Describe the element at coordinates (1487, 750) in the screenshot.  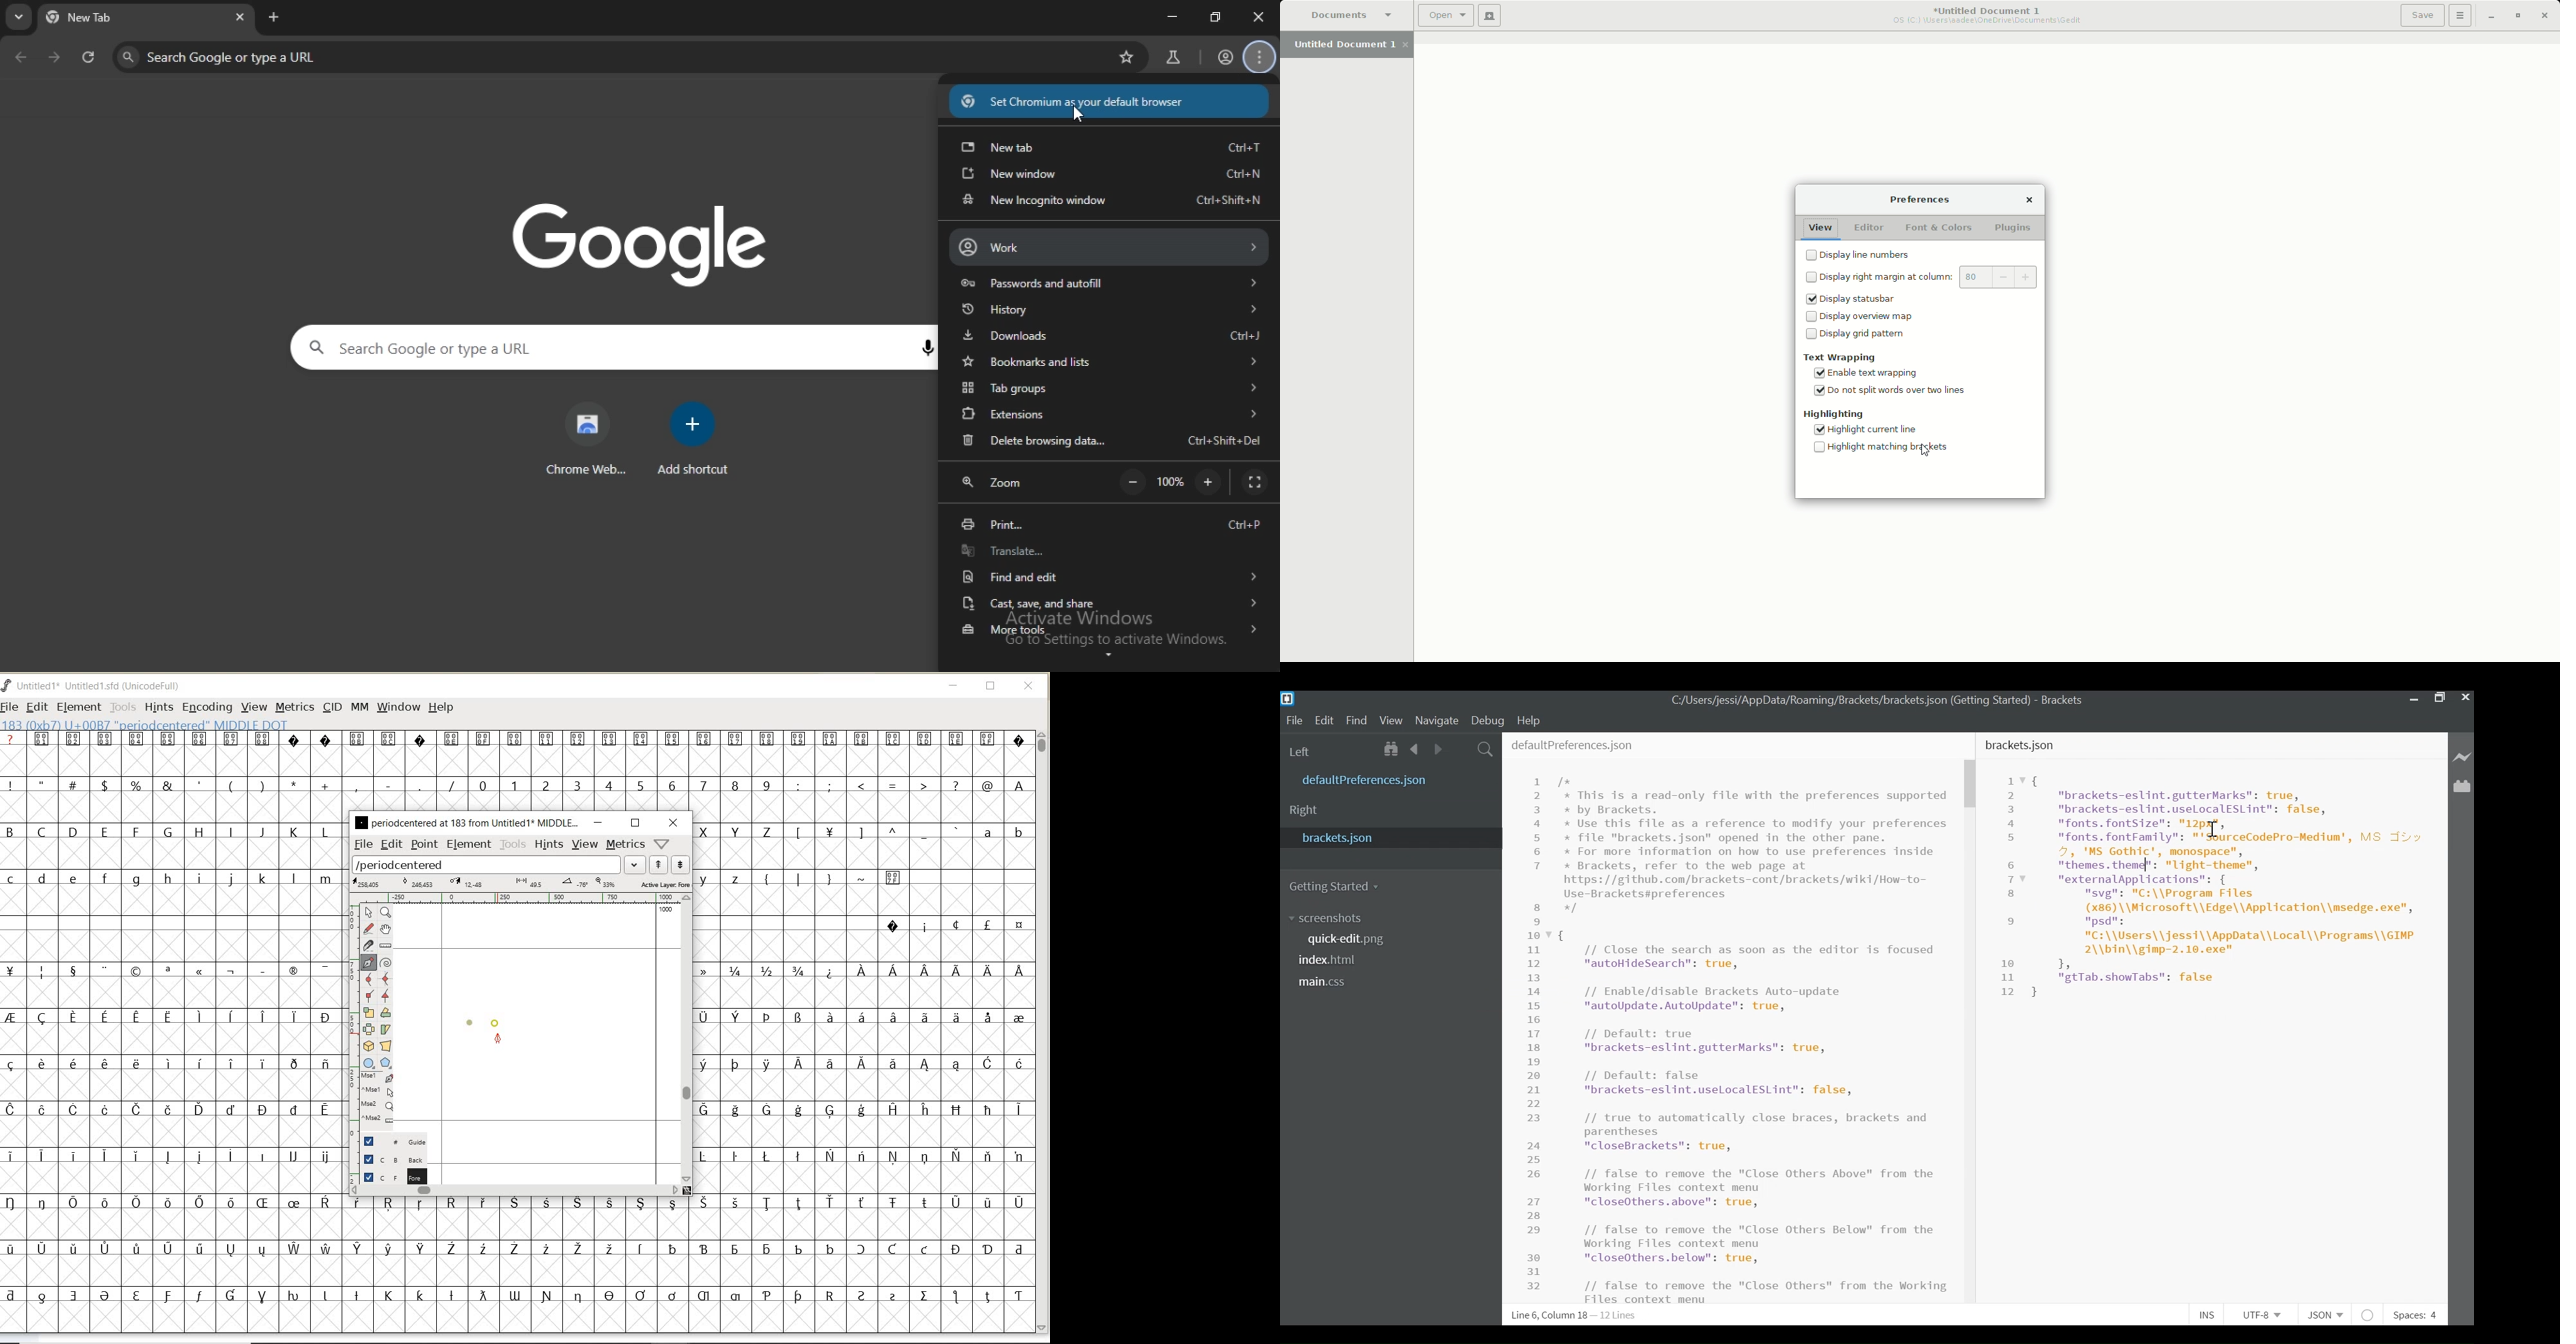
I see `Find in Files` at that location.